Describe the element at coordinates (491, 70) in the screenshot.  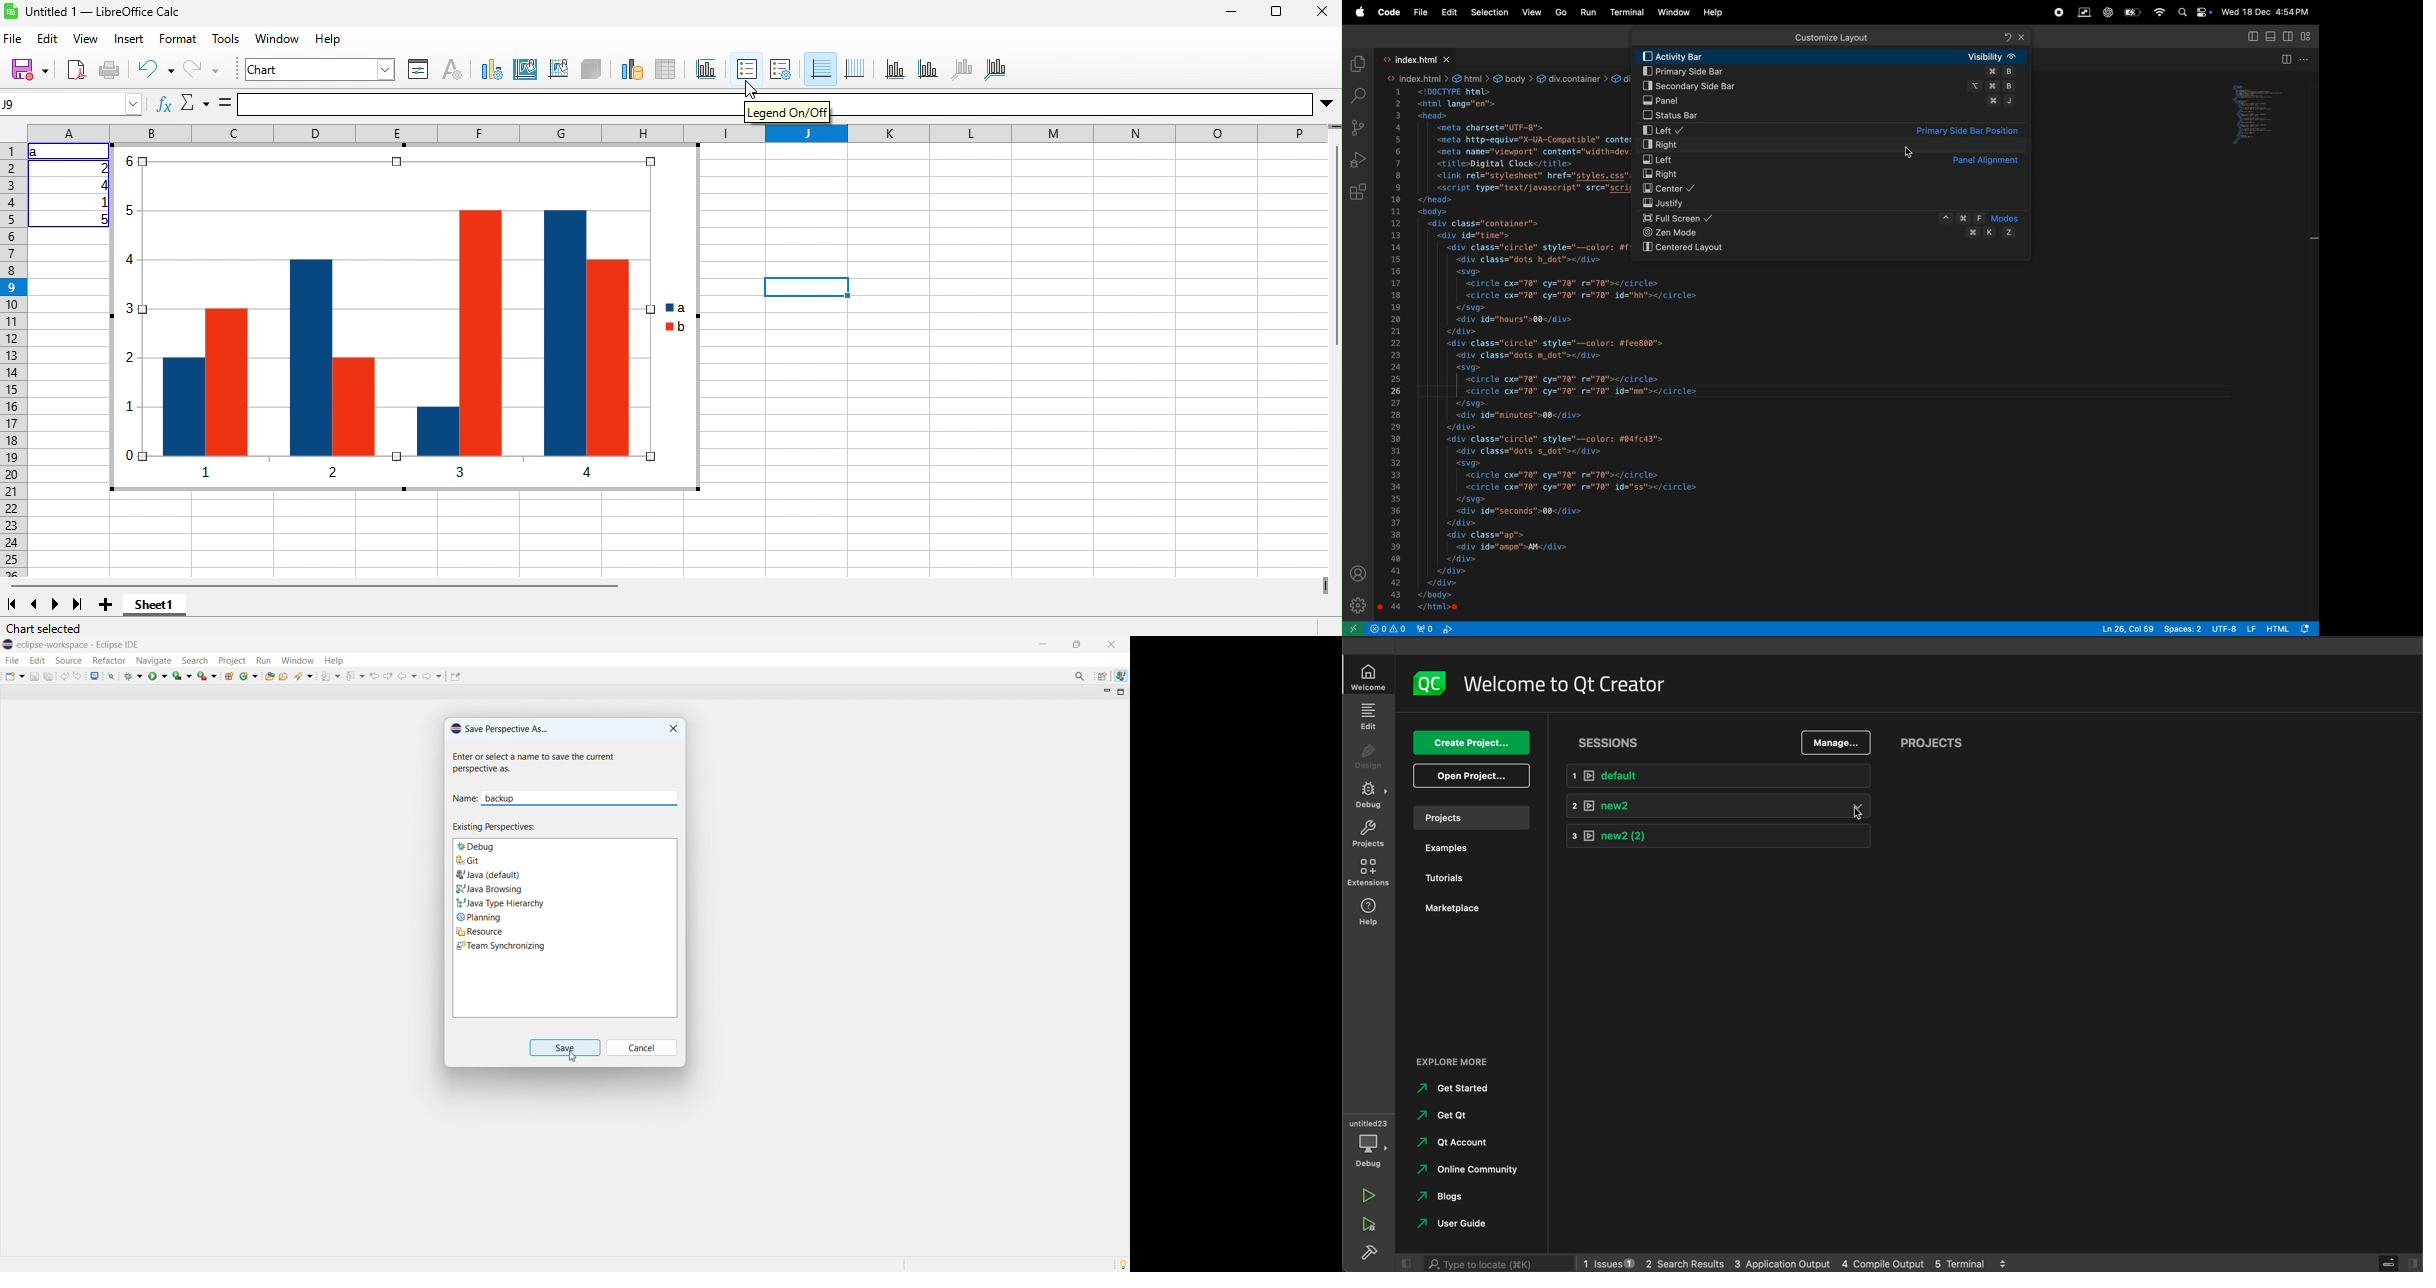
I see `chart type` at that location.